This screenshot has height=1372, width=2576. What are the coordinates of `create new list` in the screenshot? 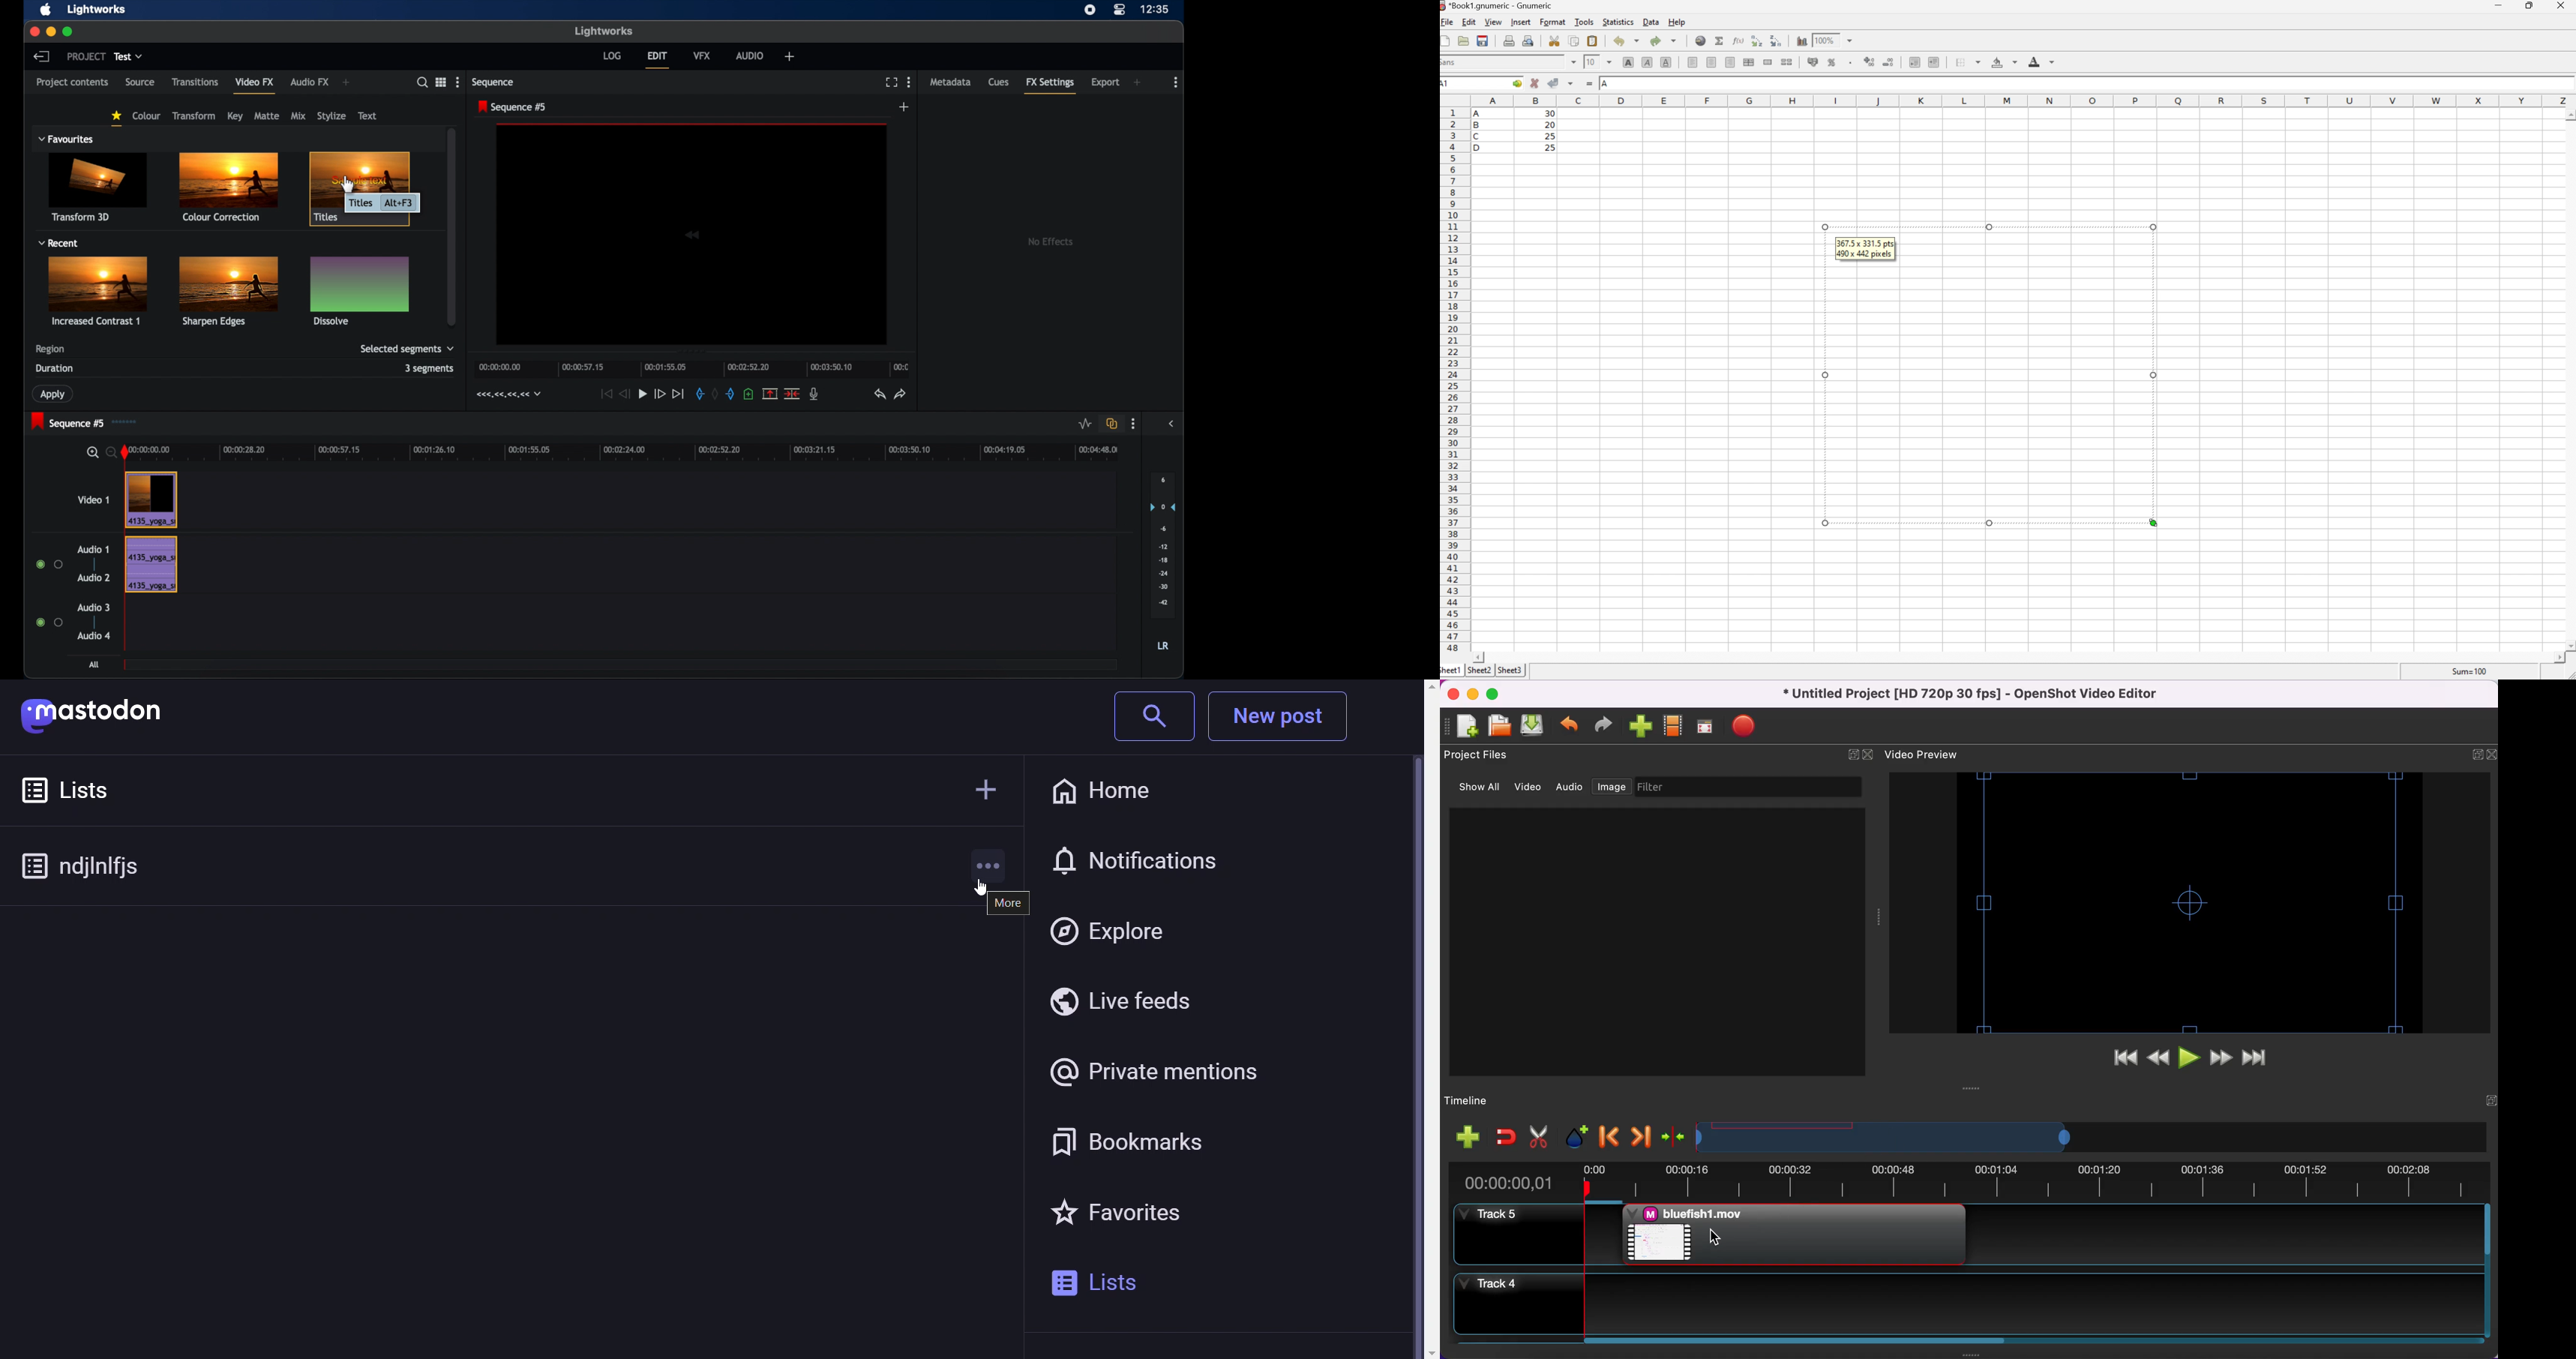 It's located at (976, 791).